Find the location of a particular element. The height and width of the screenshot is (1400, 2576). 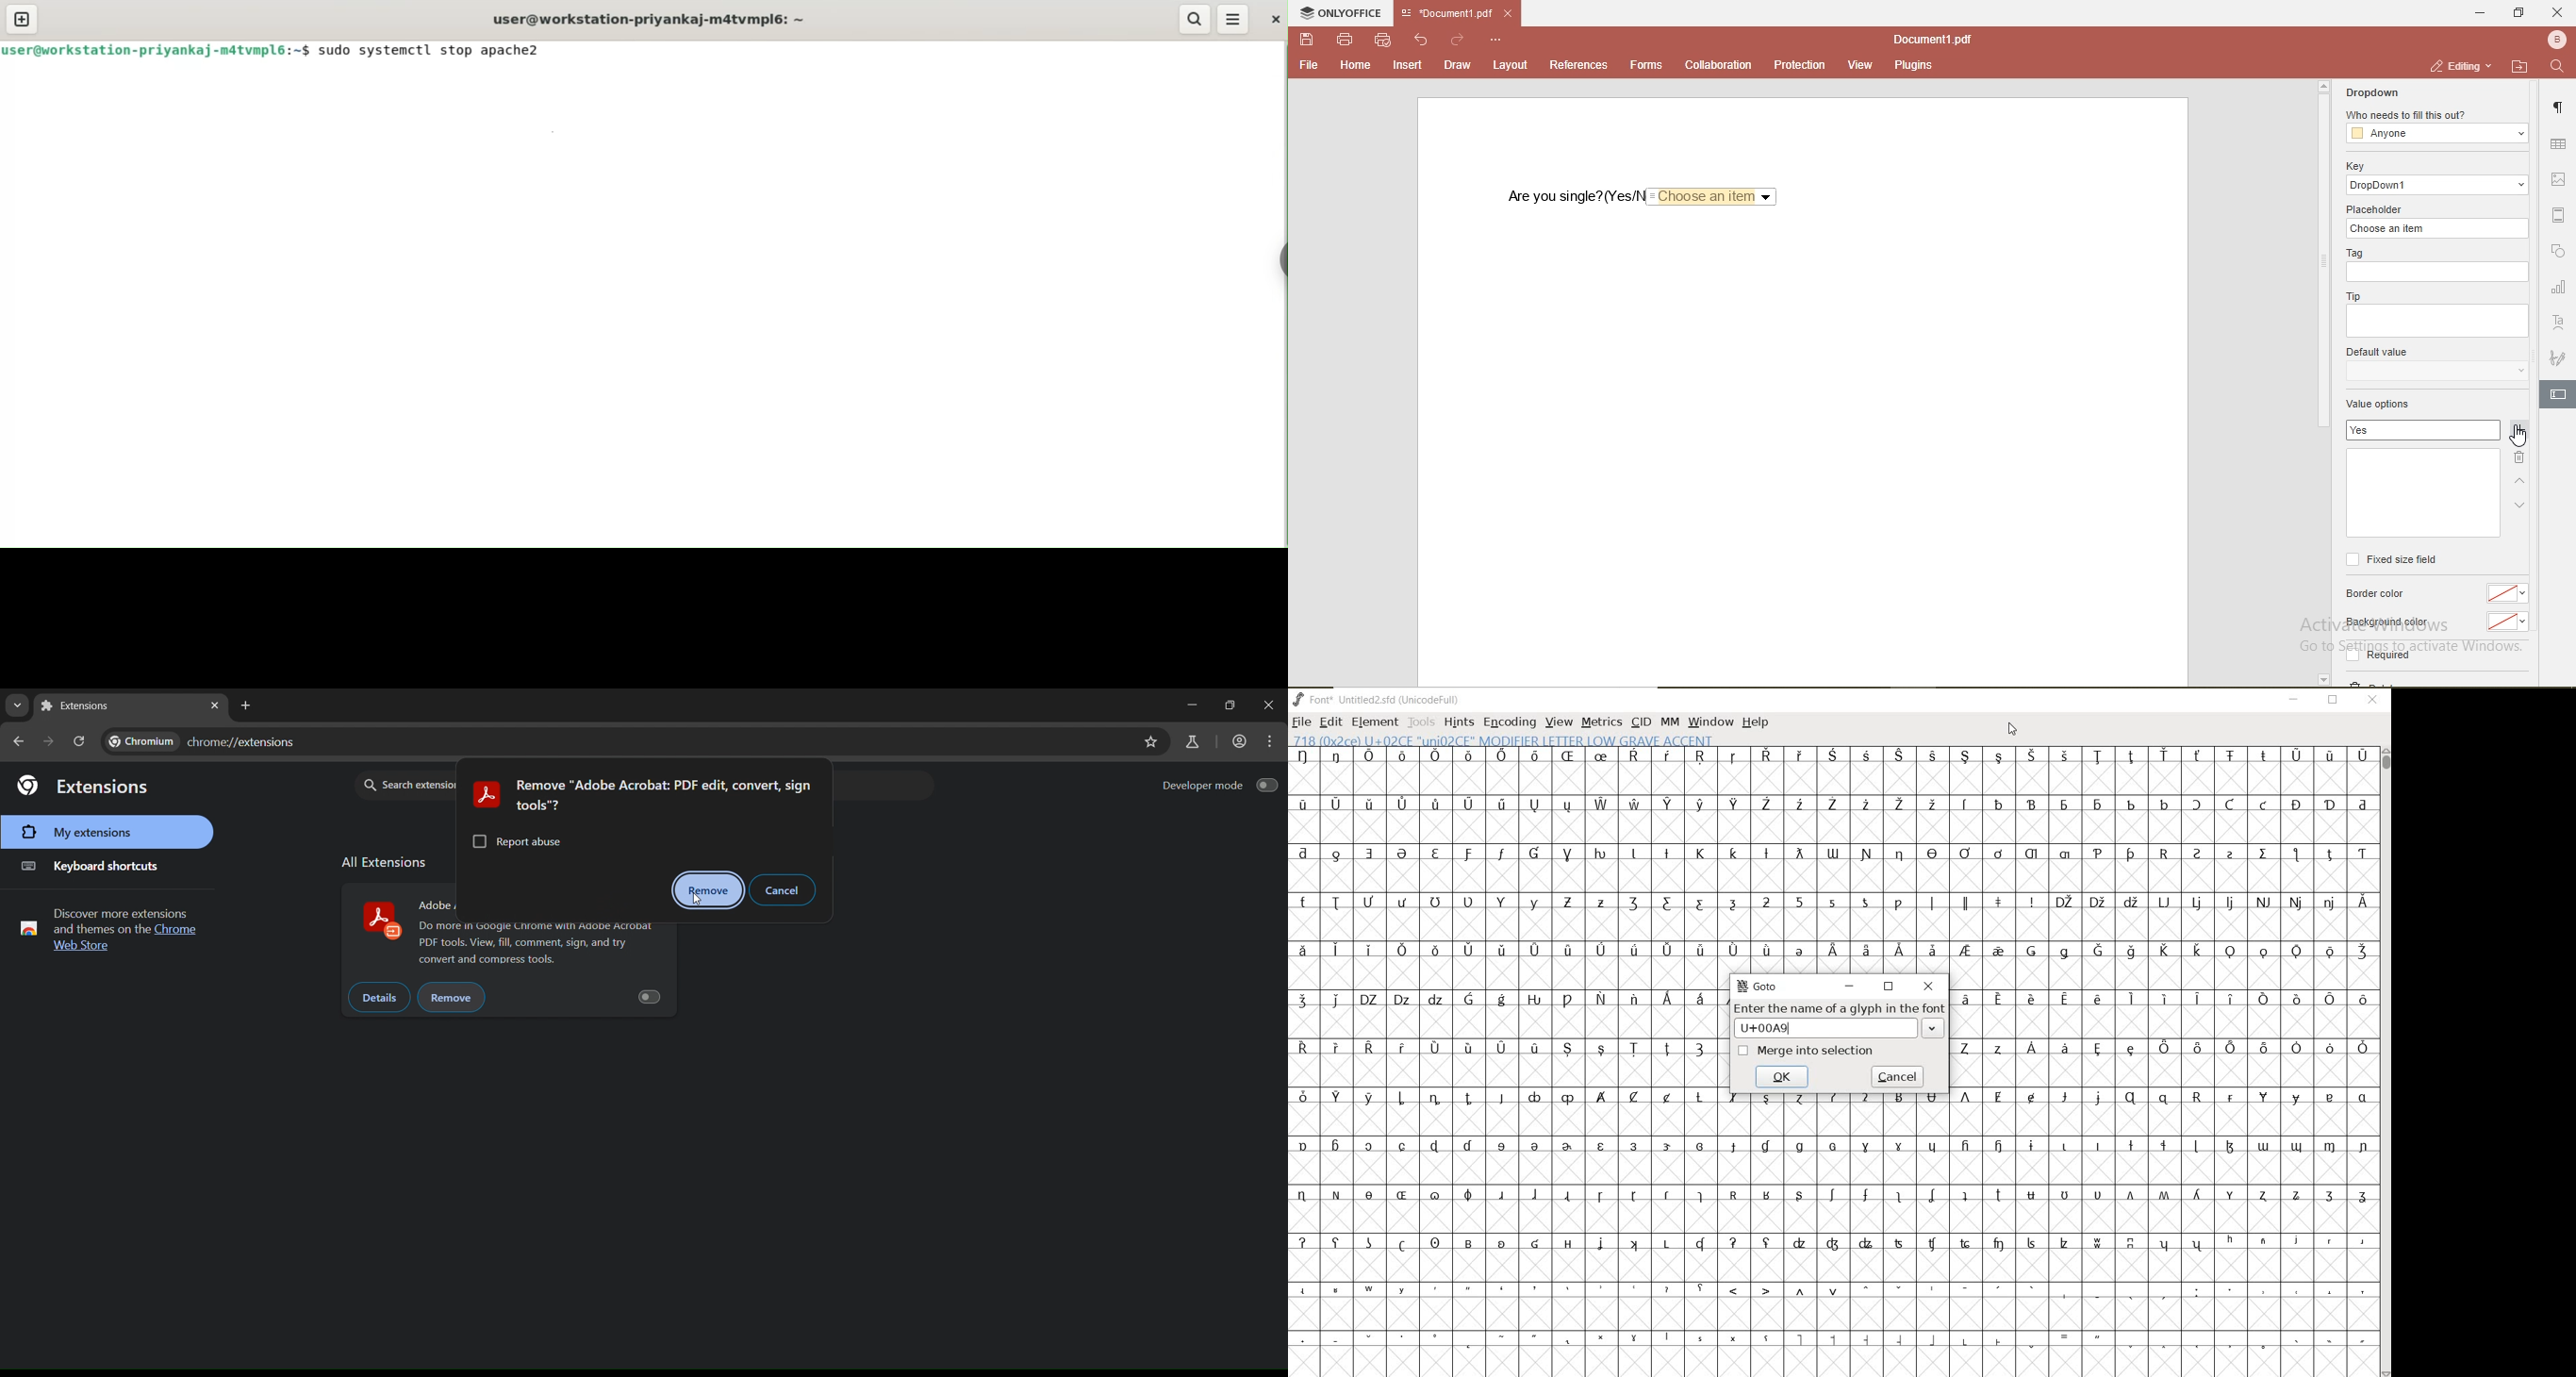

glyph characters is located at coordinates (2051, 1255).